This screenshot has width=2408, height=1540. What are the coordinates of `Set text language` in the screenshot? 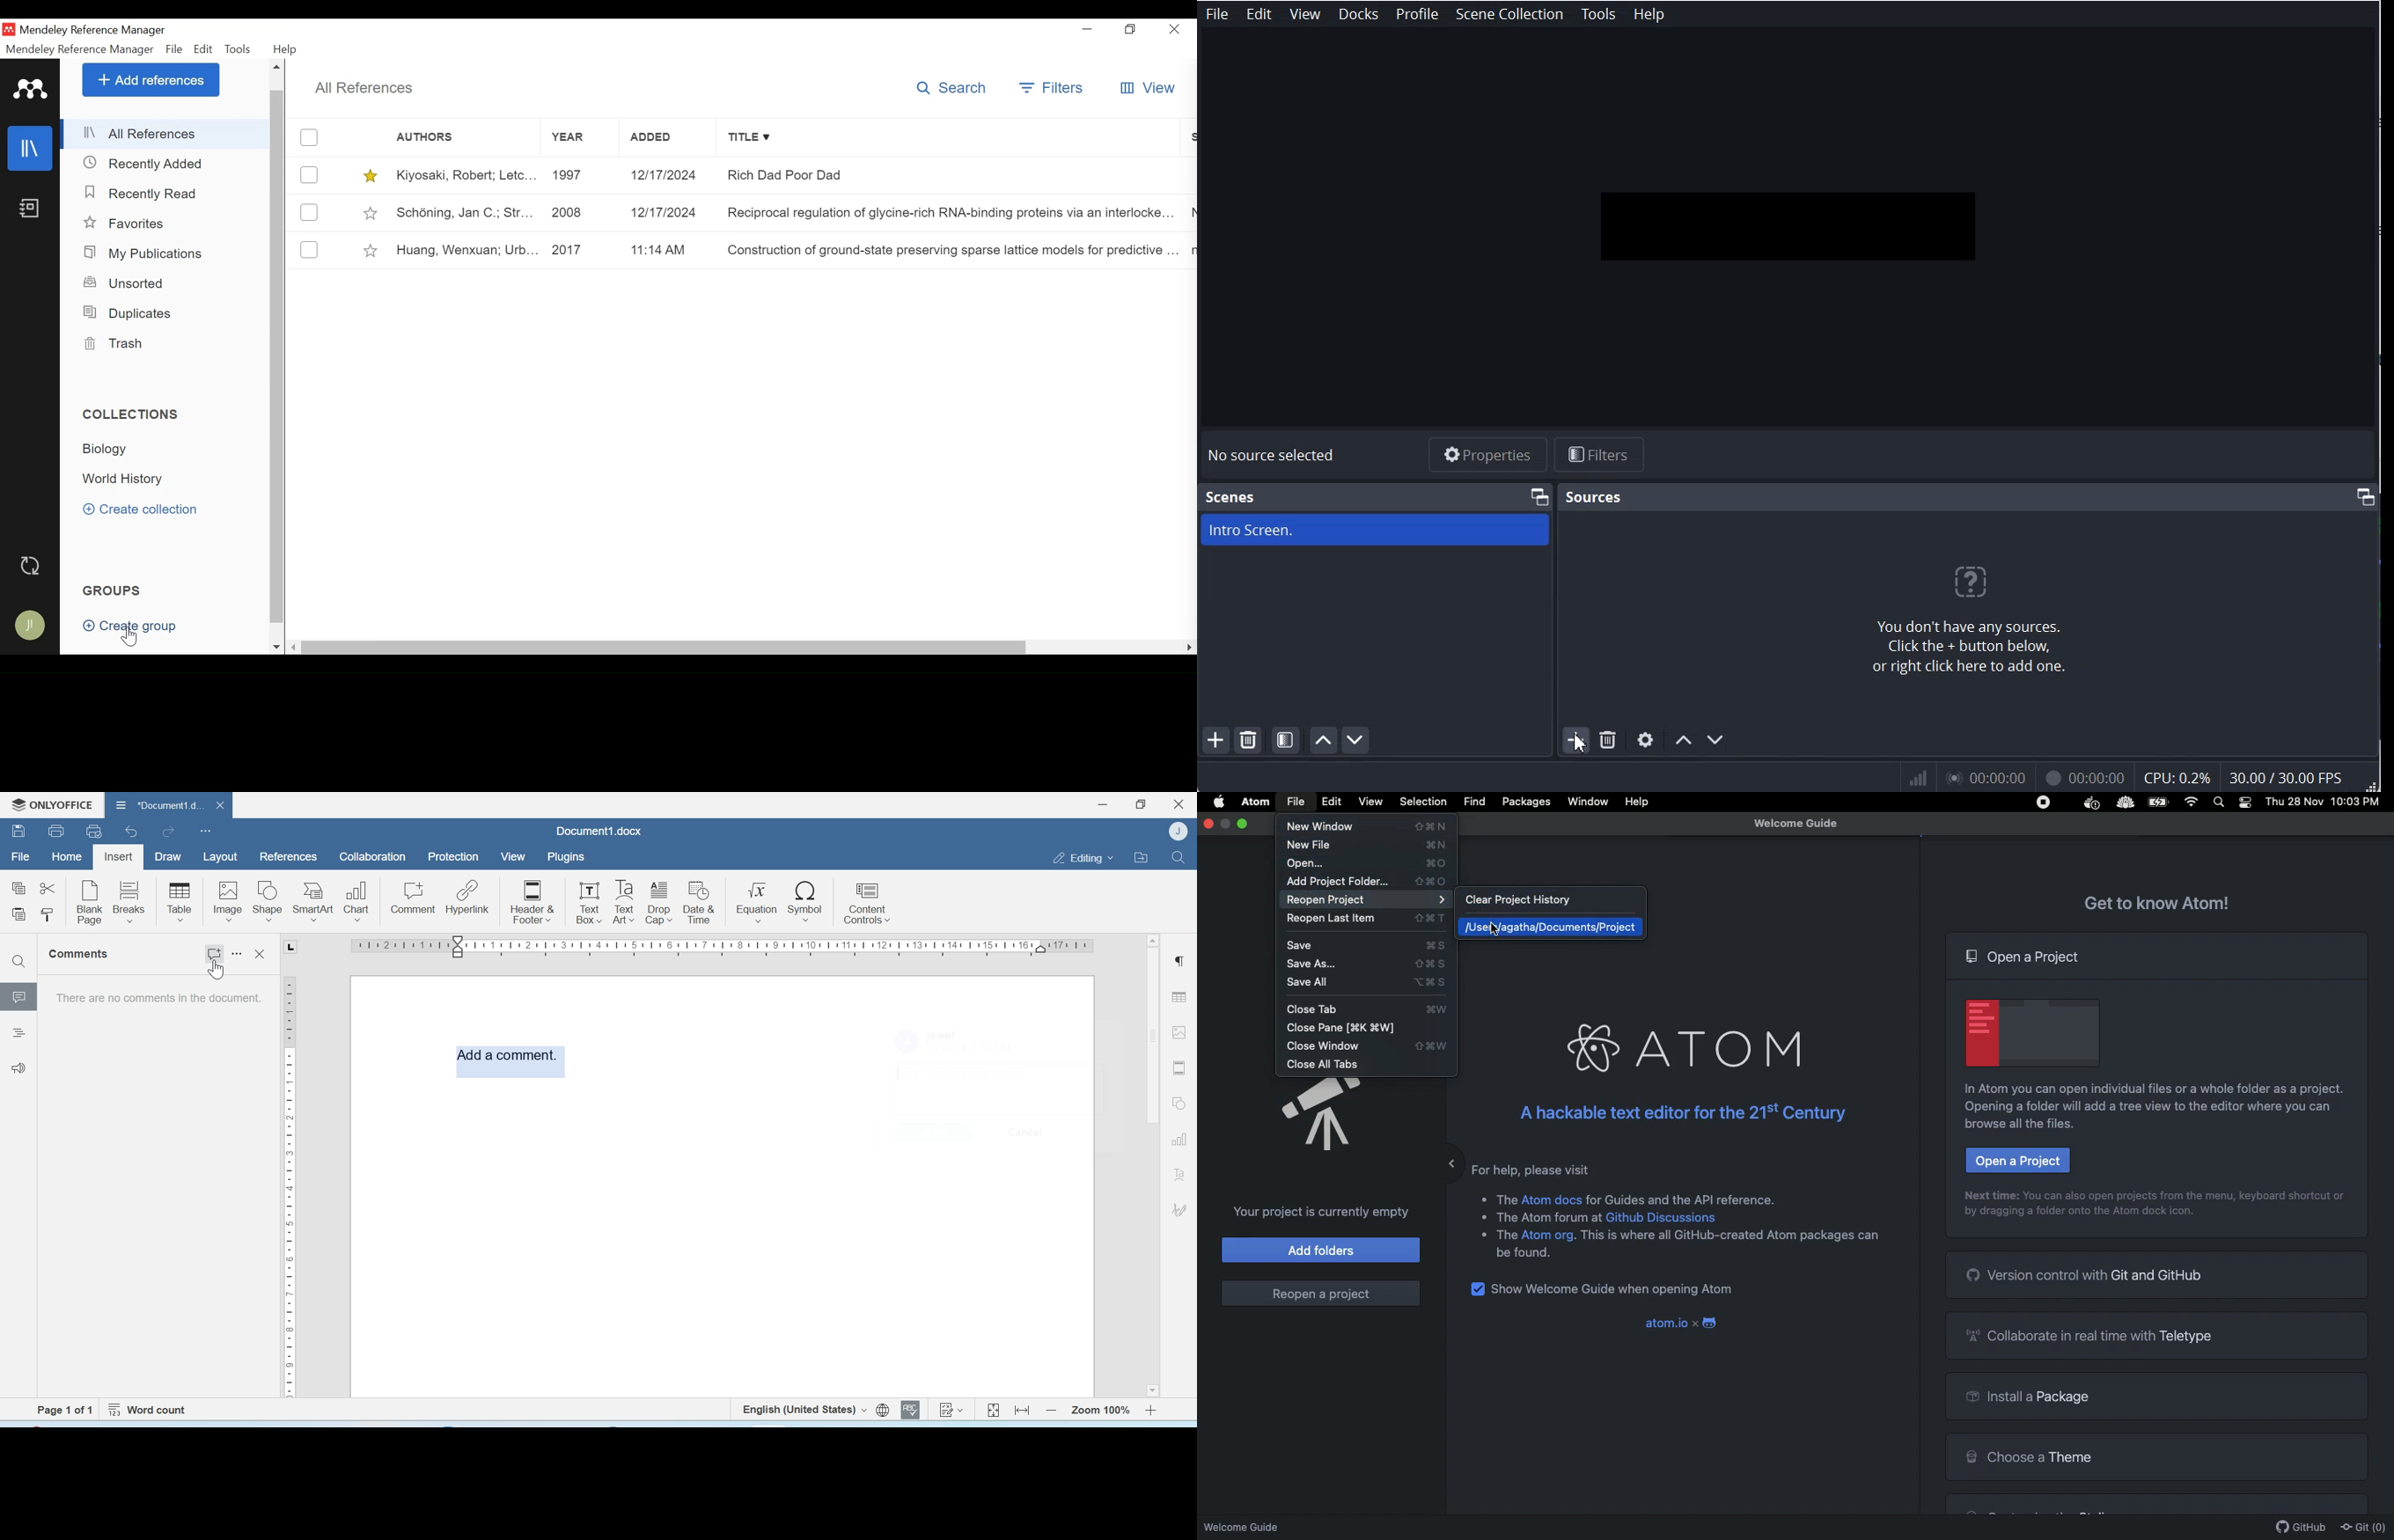 It's located at (802, 1409).